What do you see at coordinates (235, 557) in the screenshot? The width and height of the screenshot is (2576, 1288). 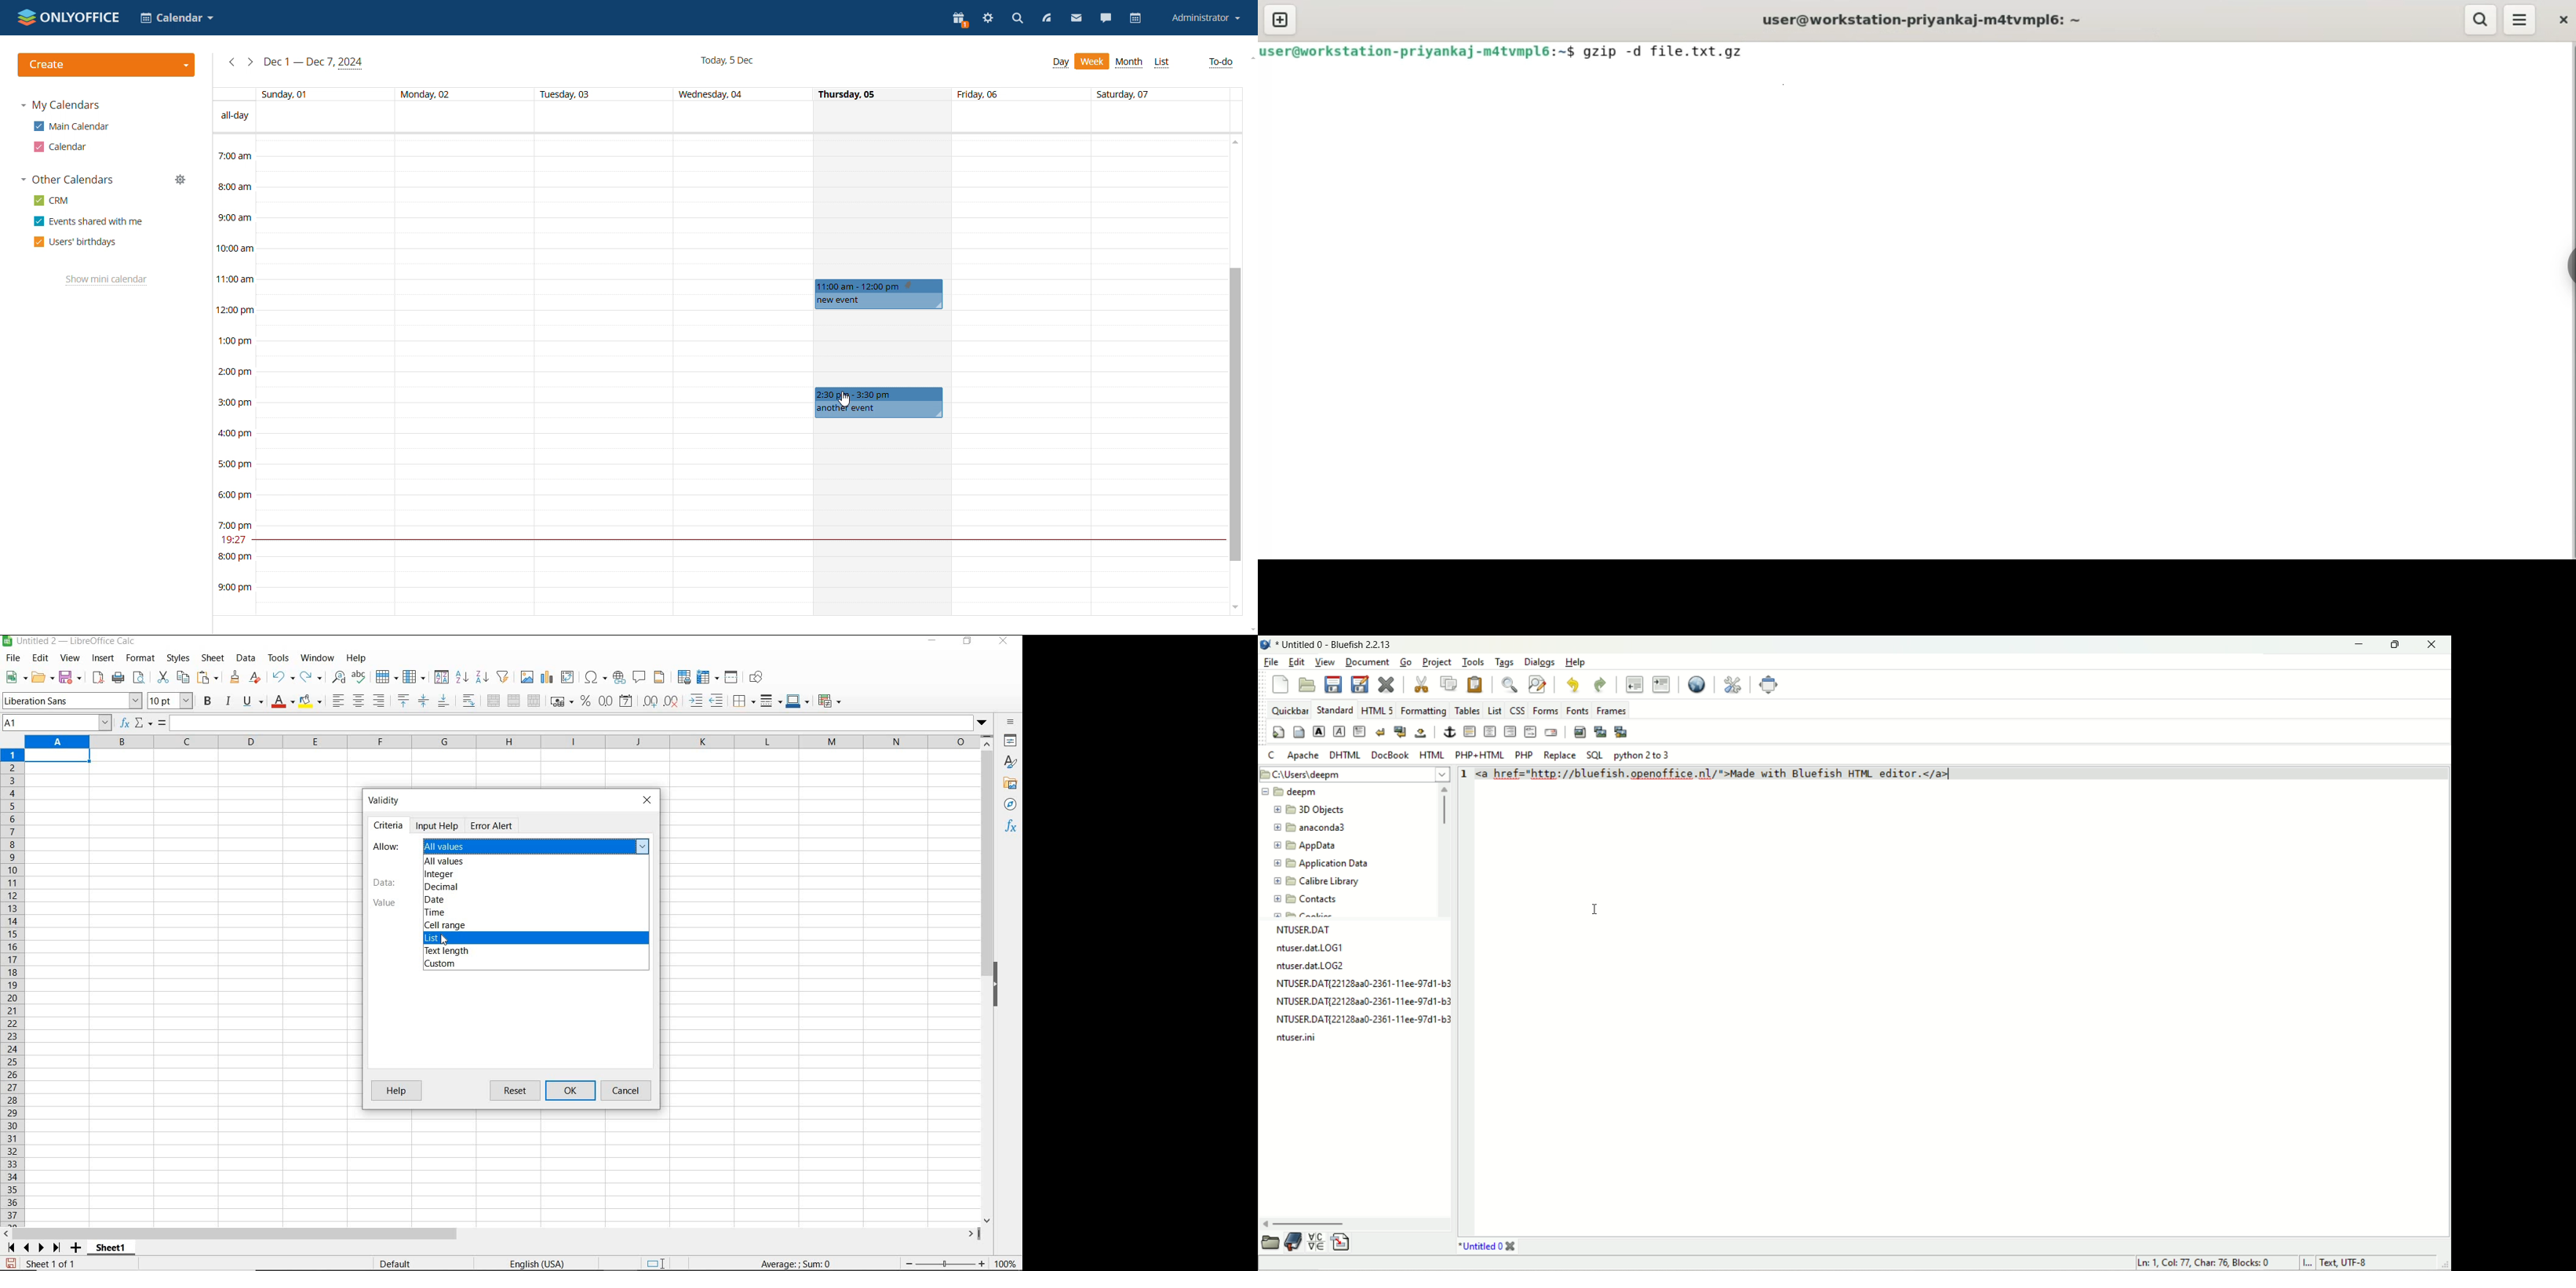 I see `8:00 pm` at bounding box center [235, 557].